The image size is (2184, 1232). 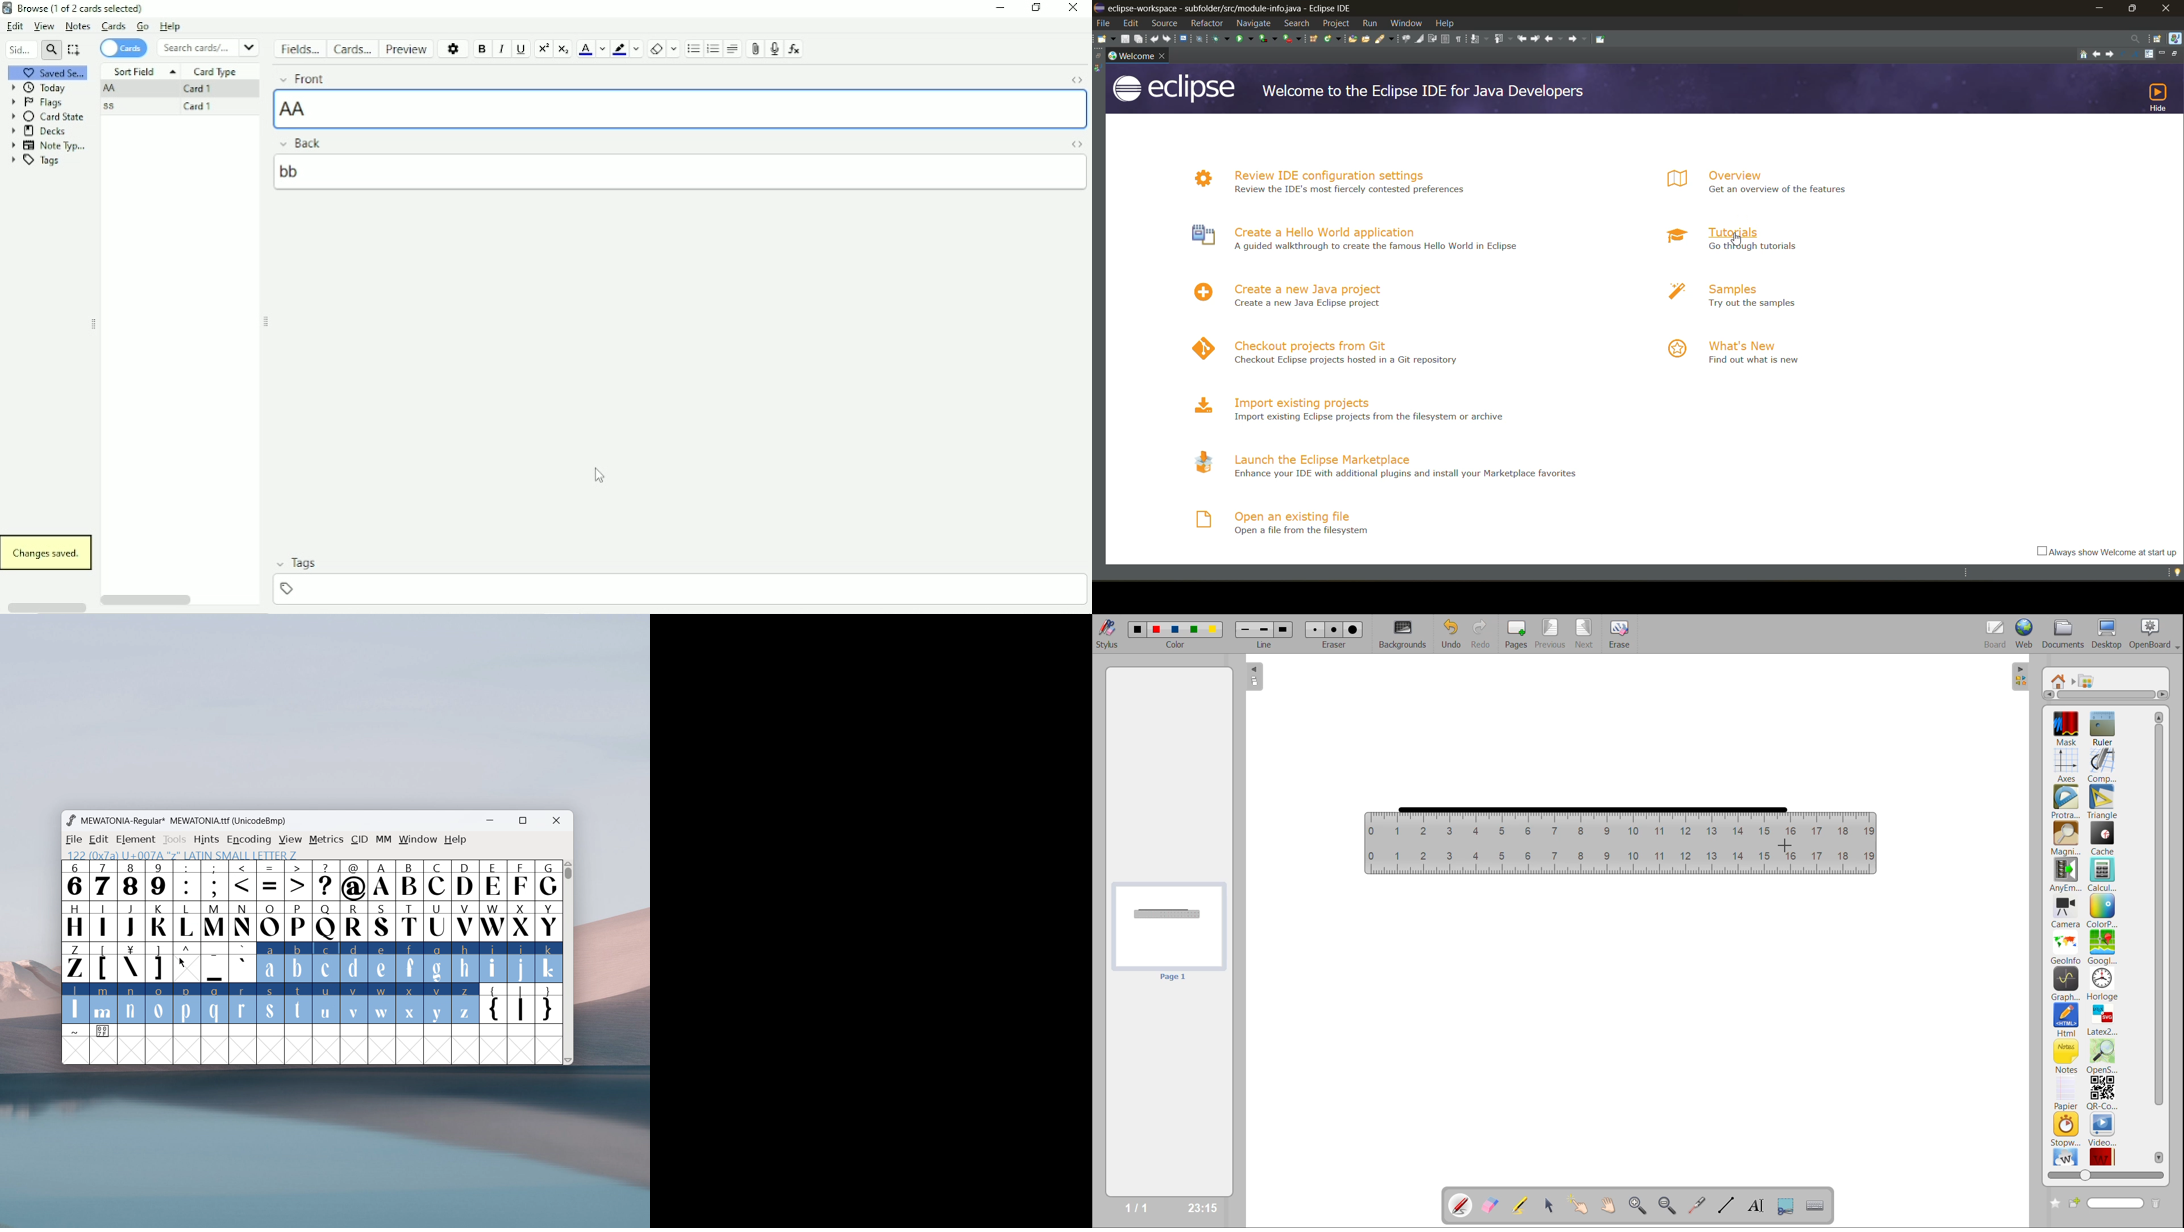 I want to click on View, so click(x=45, y=27).